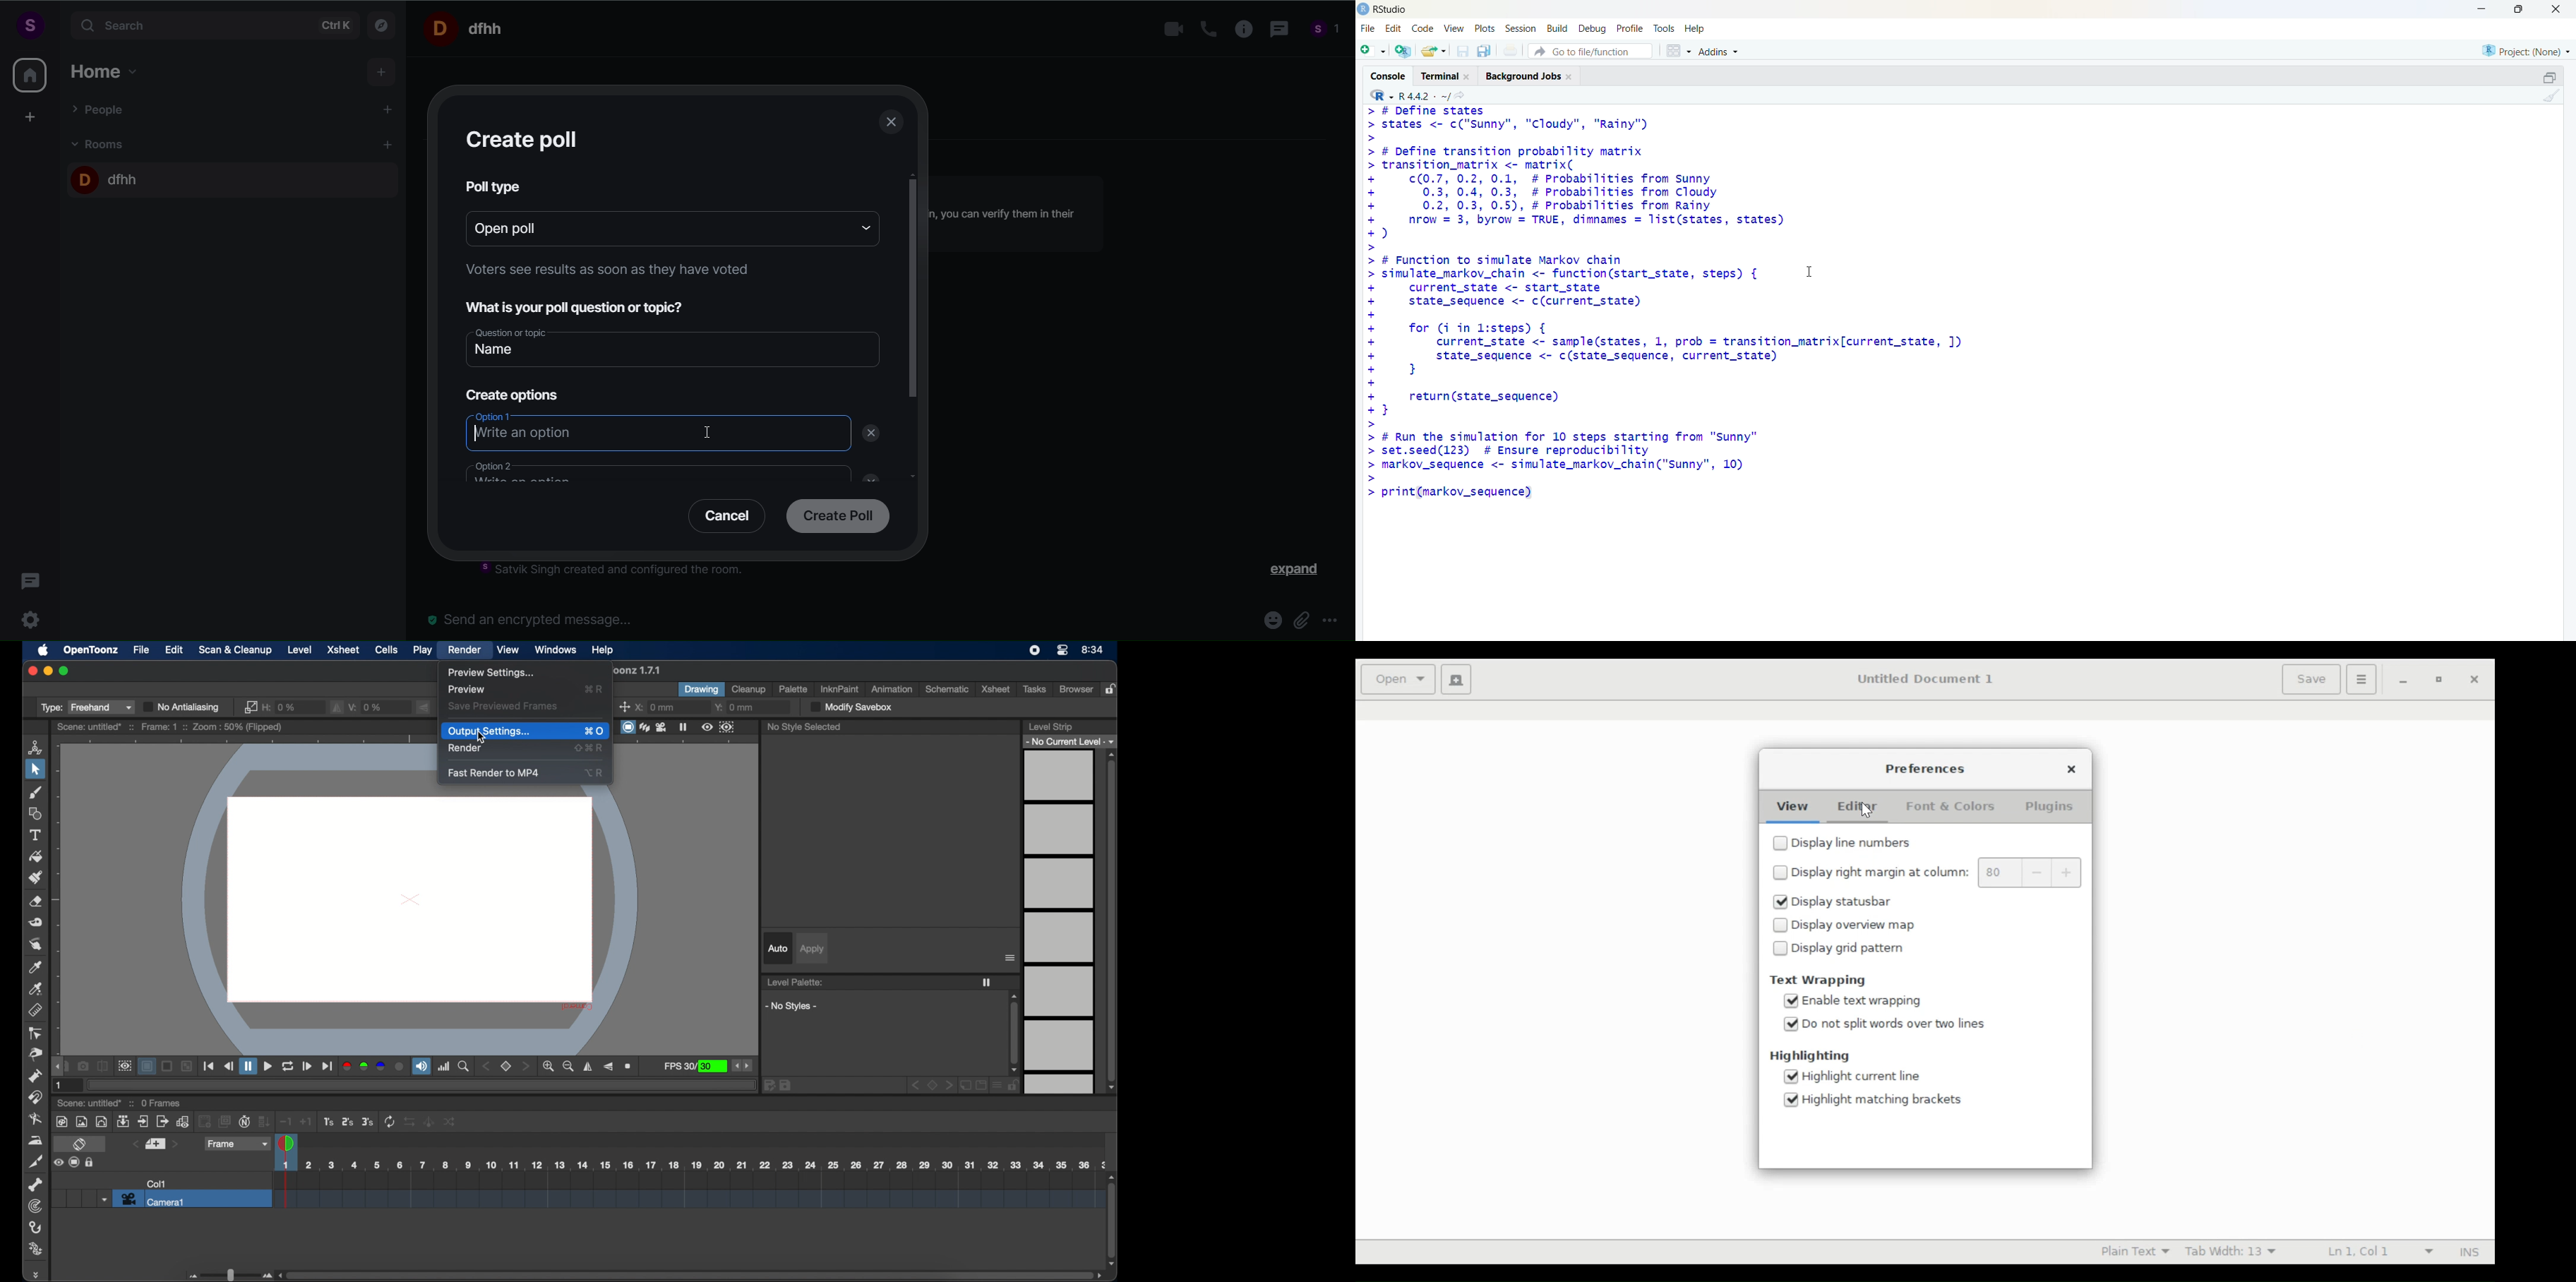  What do you see at coordinates (1050, 726) in the screenshot?
I see `level strip` at bounding box center [1050, 726].